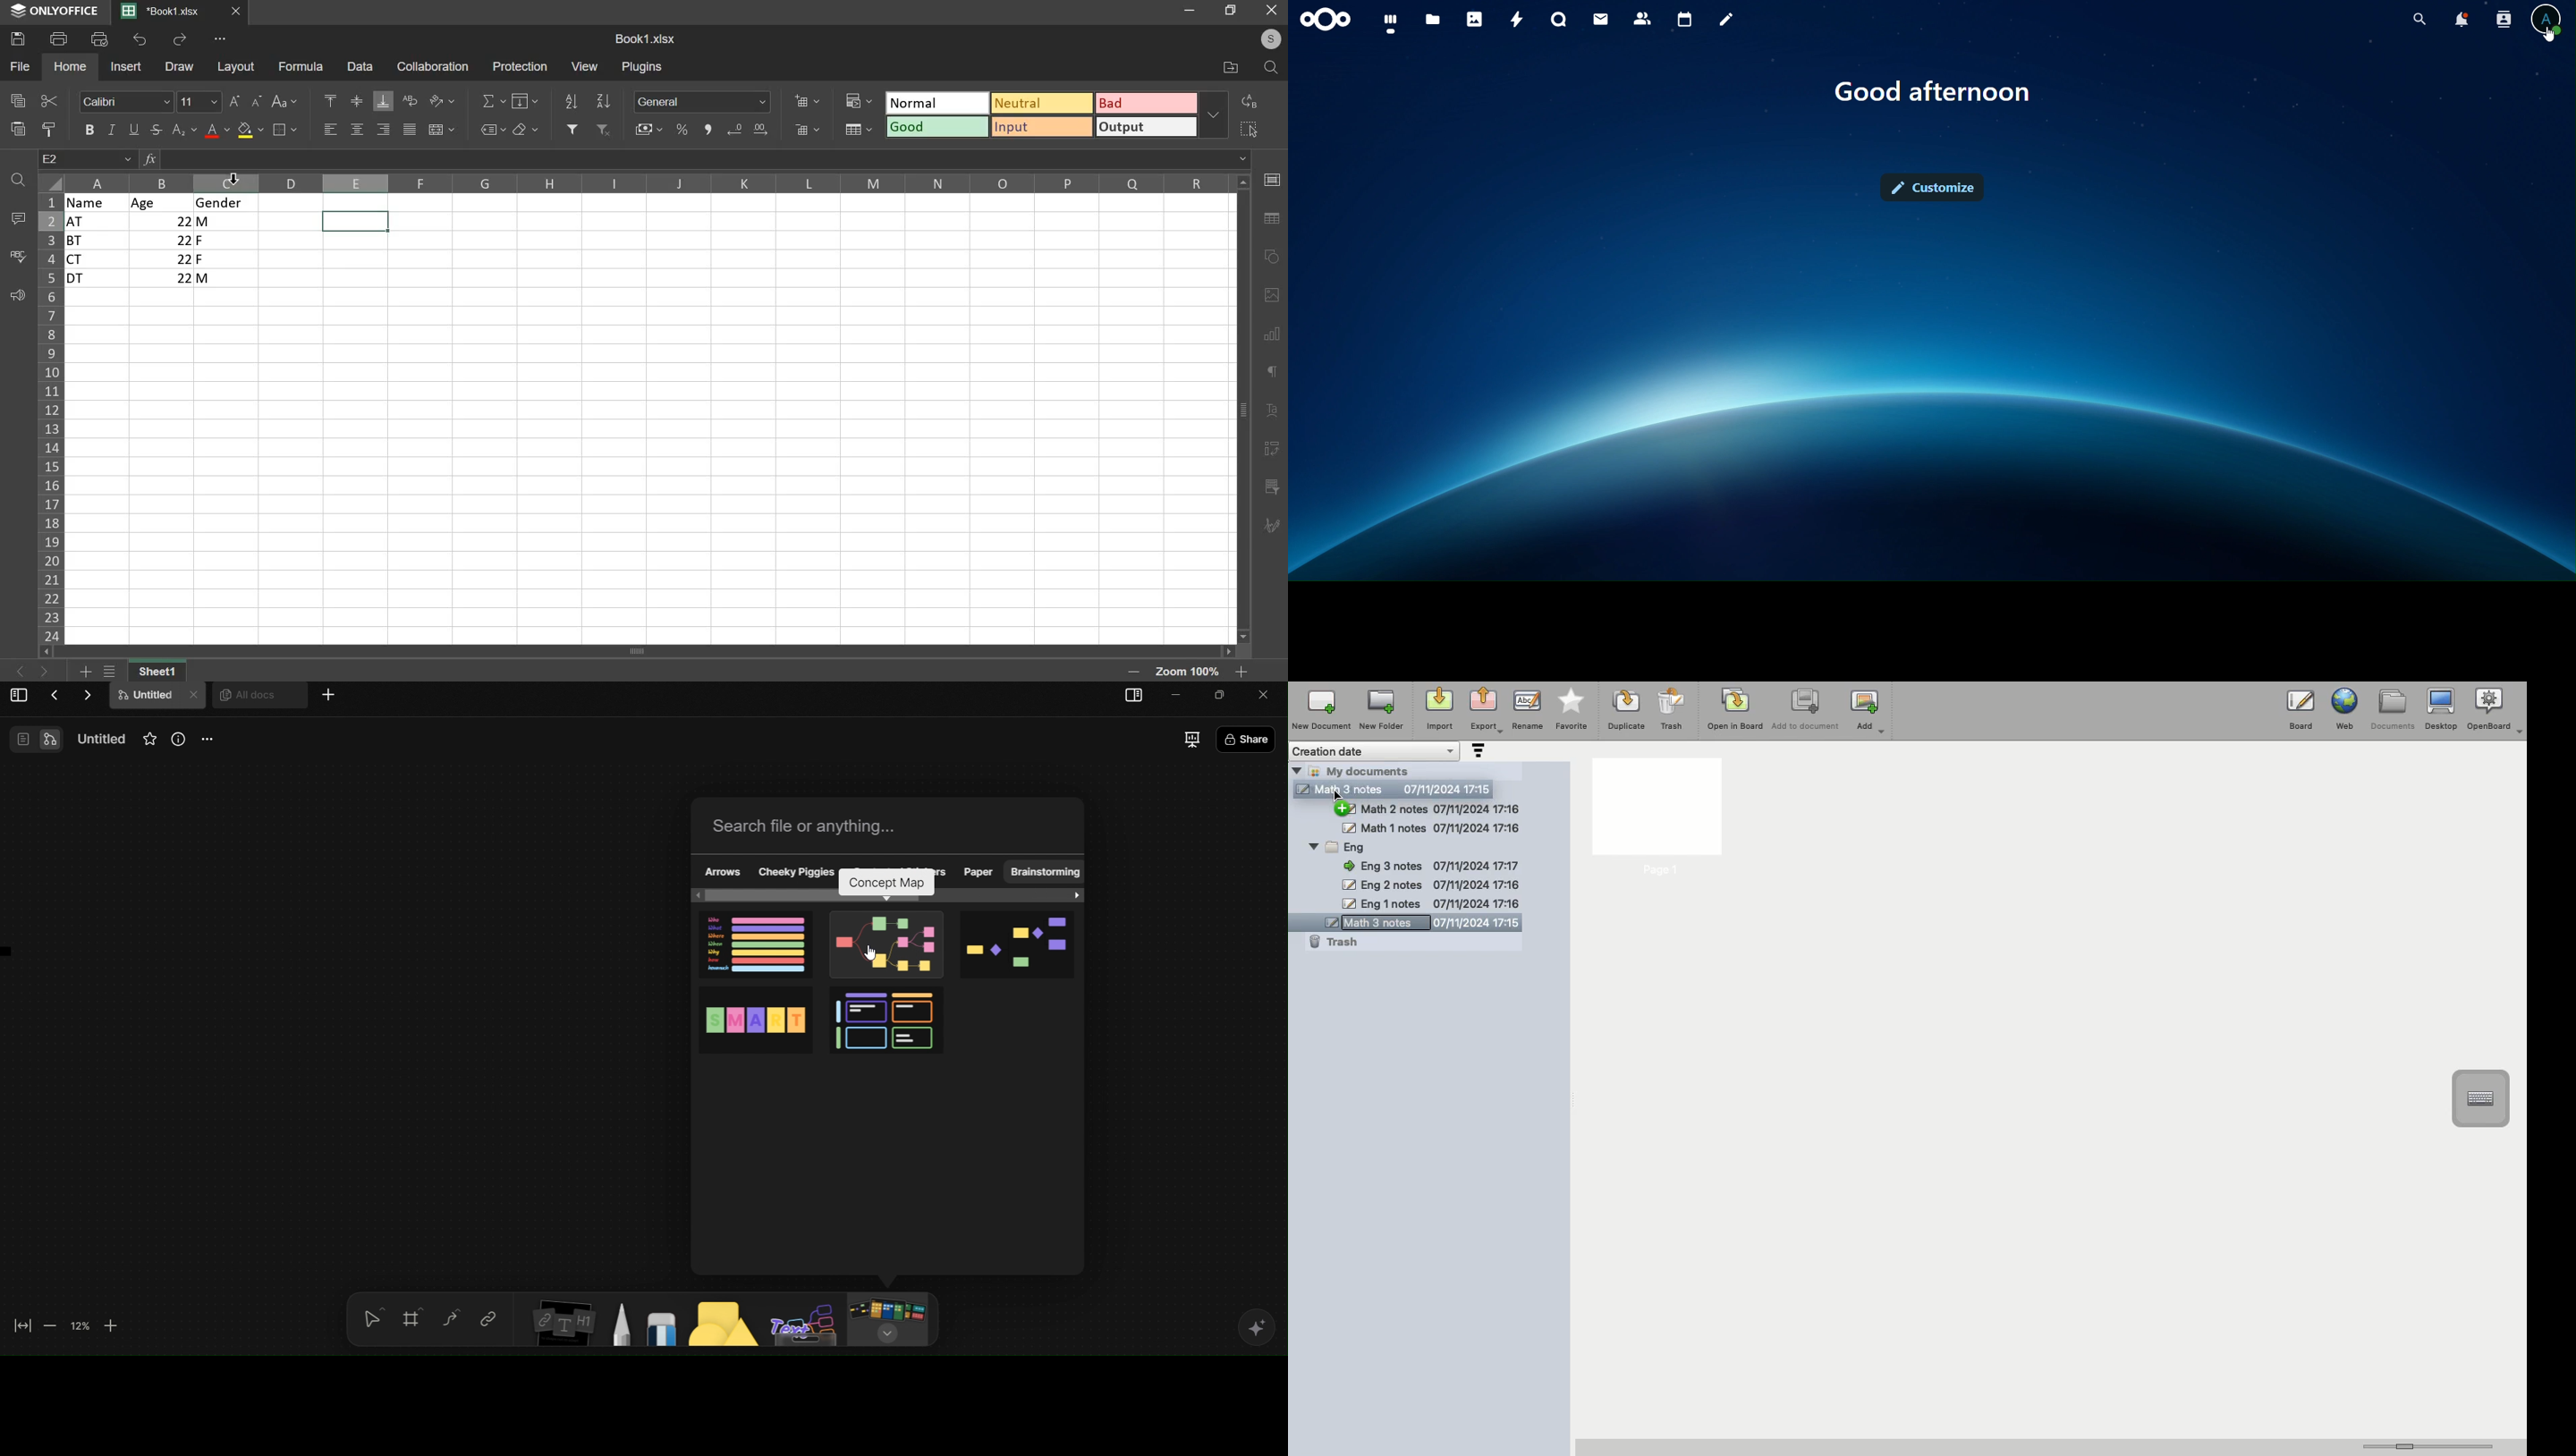 This screenshot has width=2576, height=1456. Describe the element at coordinates (17, 39) in the screenshot. I see `save` at that location.